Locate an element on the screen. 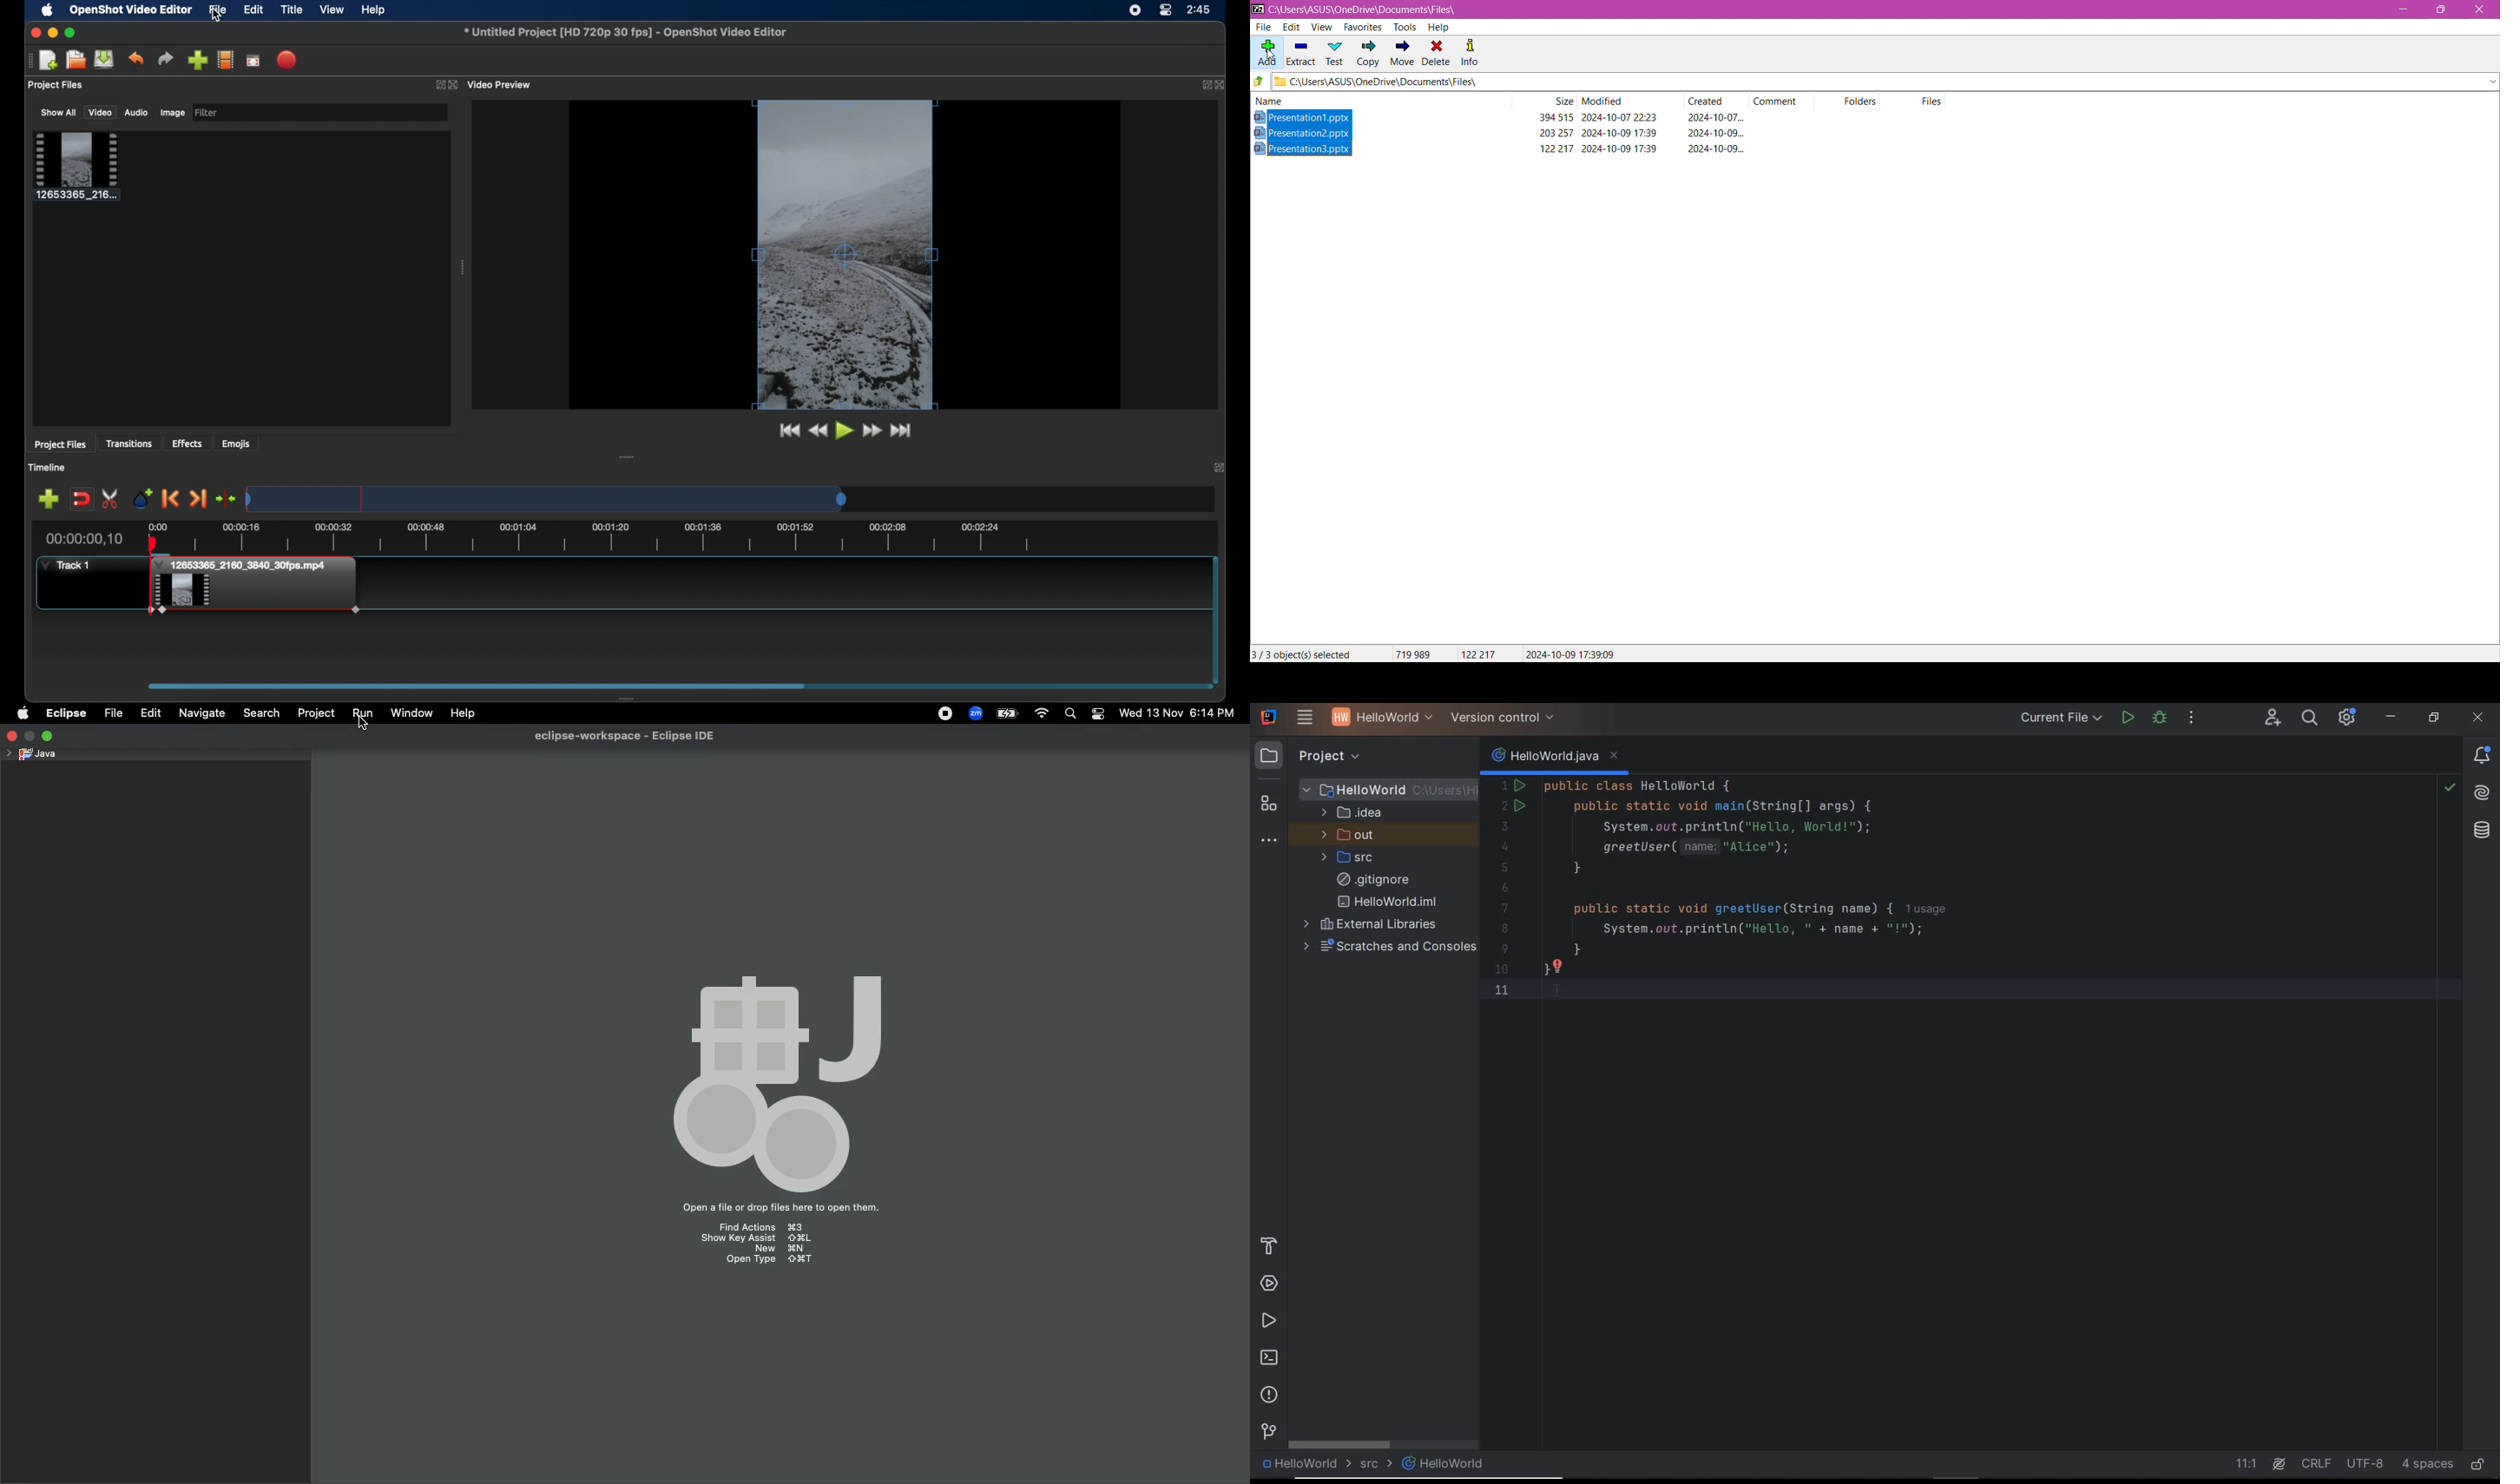 The image size is (2520, 1484). clip is located at coordinates (77, 167).